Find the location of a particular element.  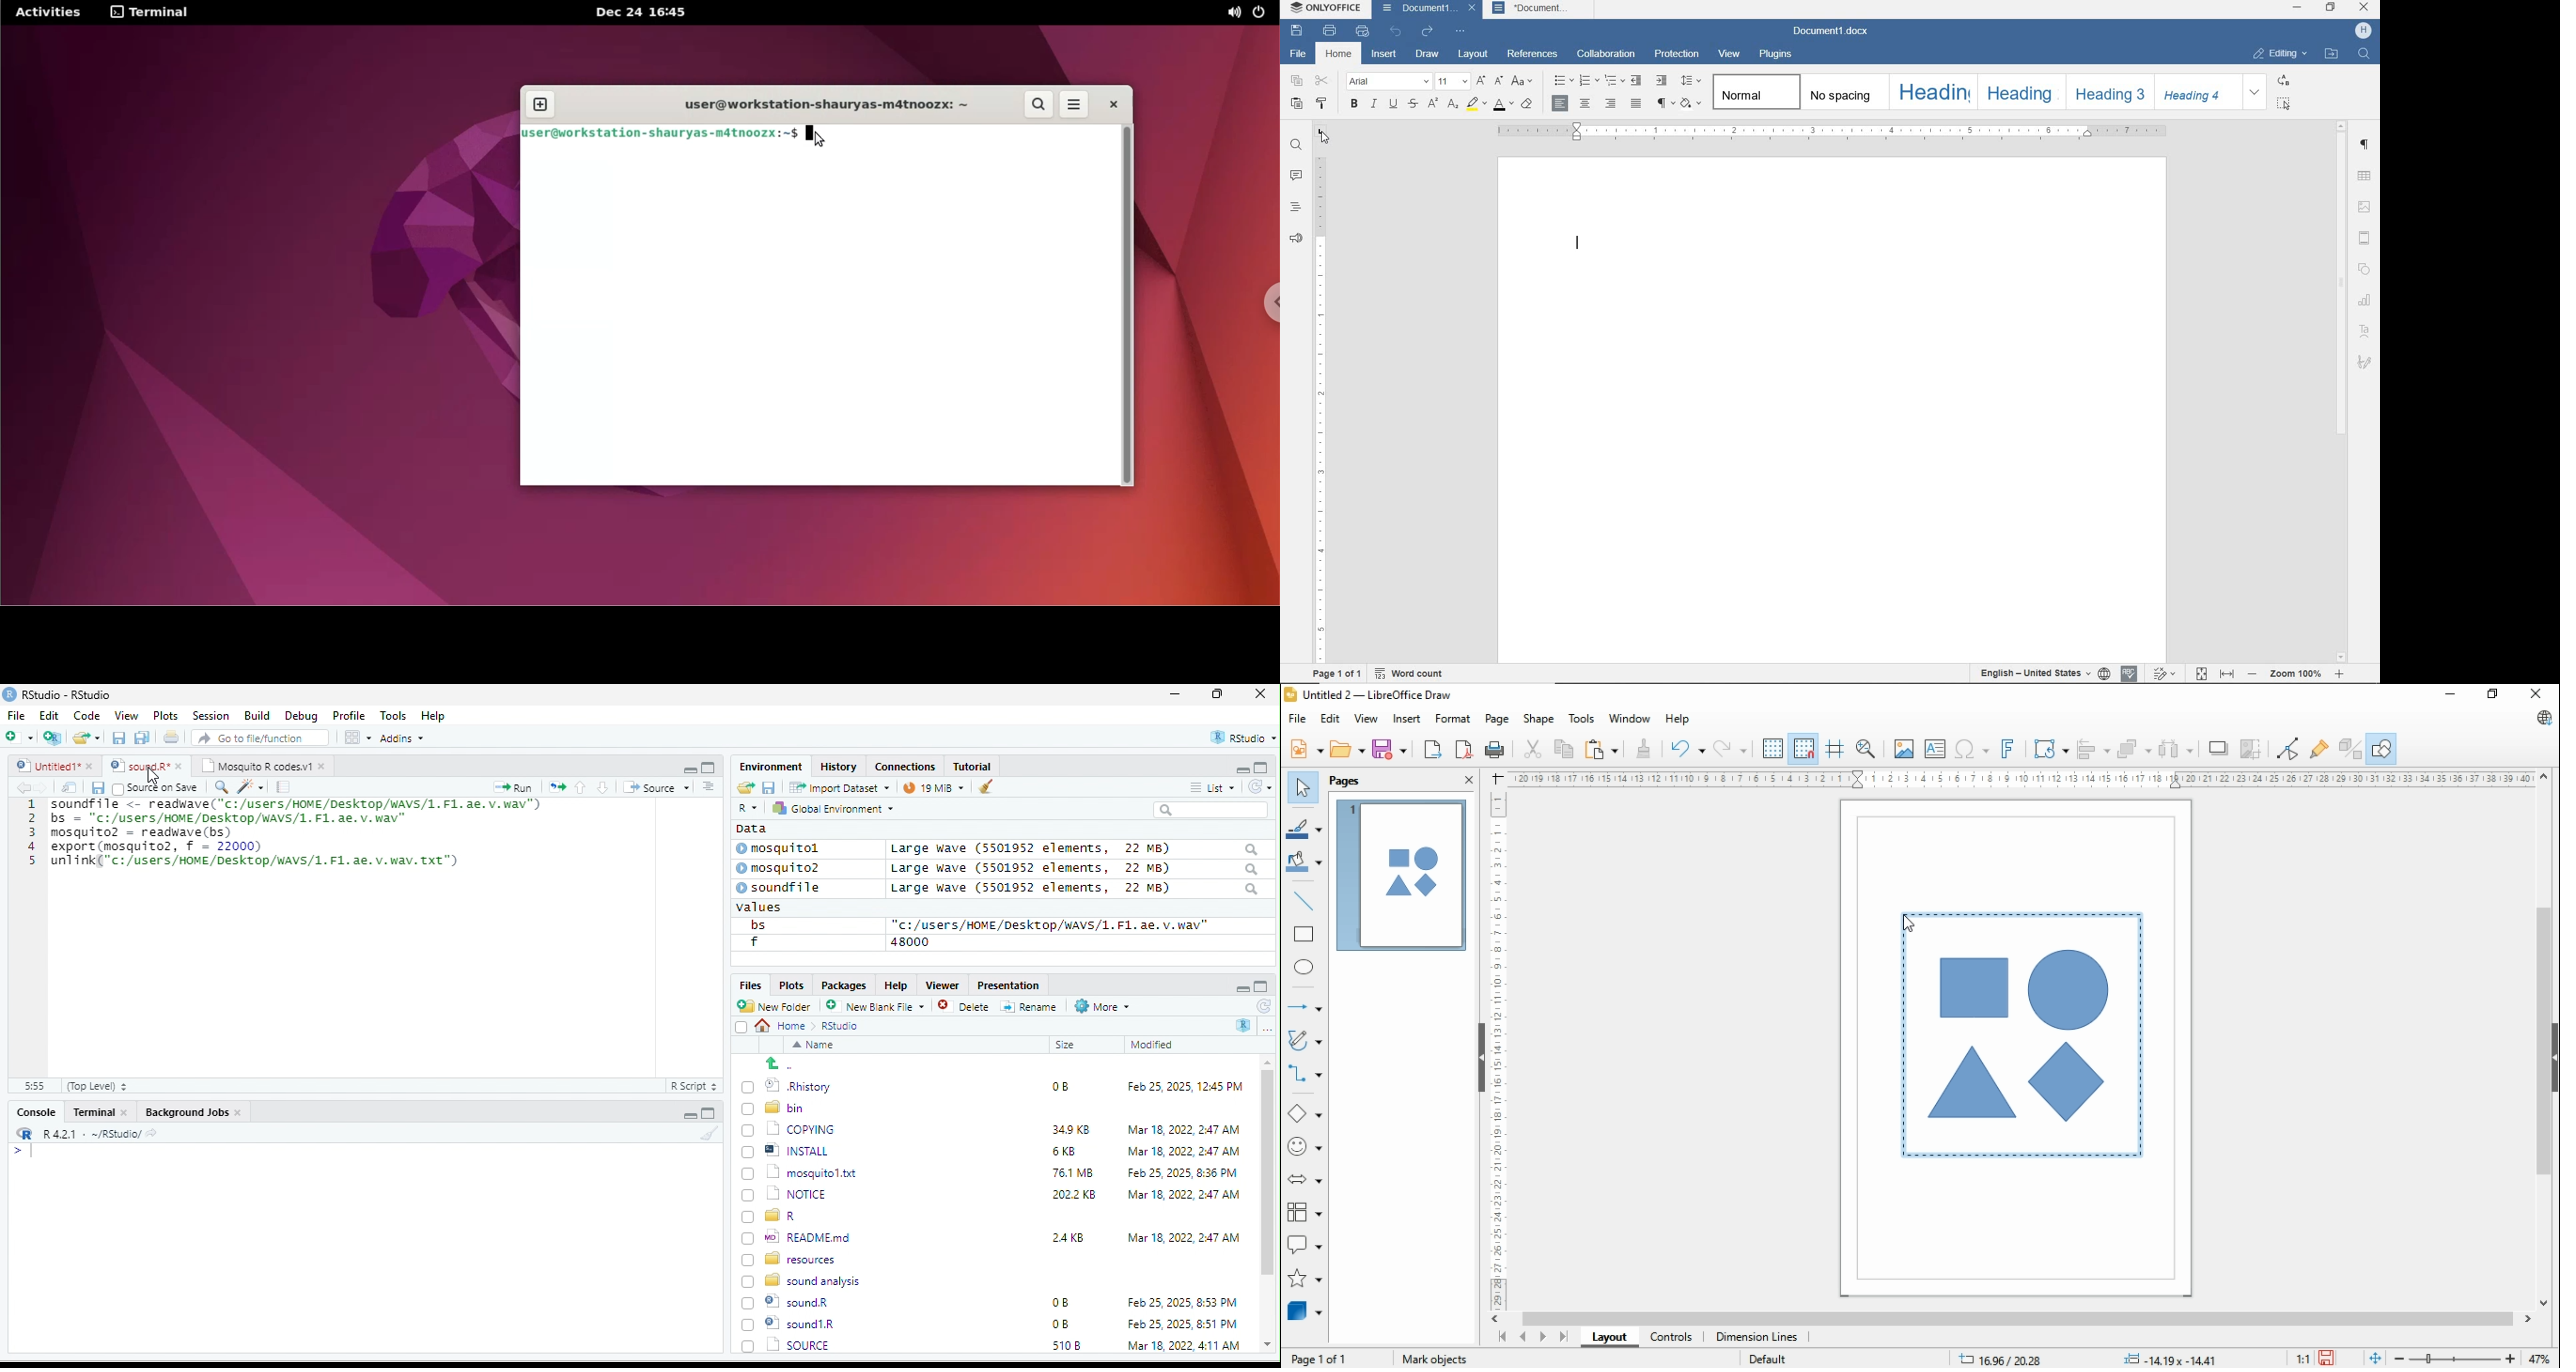

© sound1R is located at coordinates (791, 1304).